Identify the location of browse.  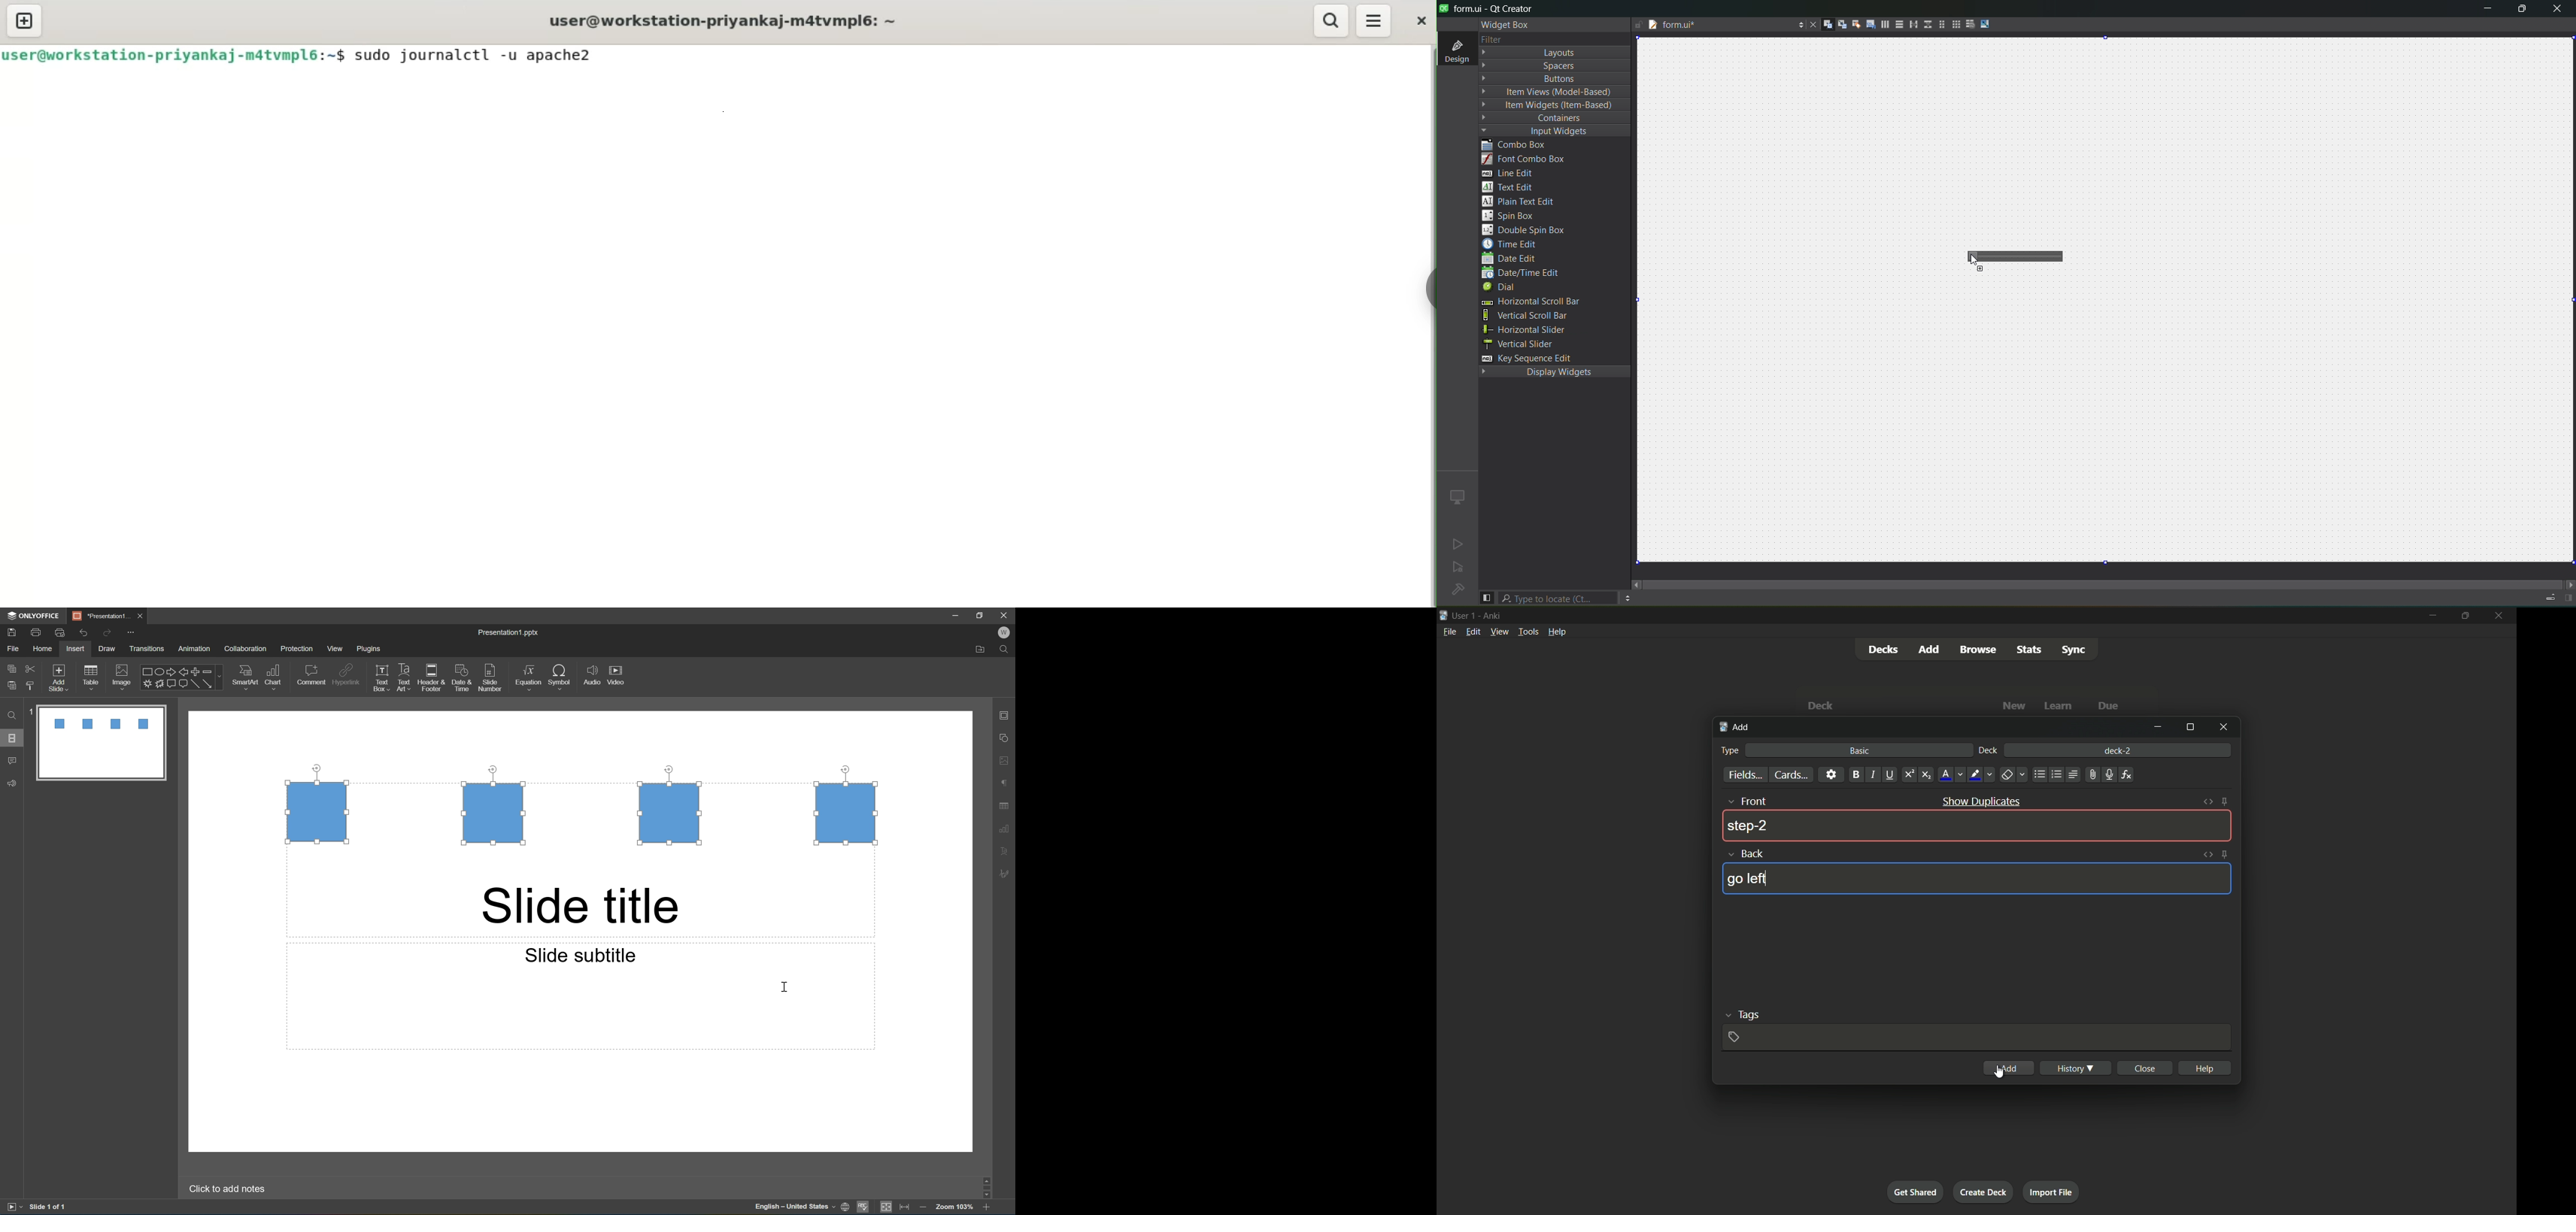
(1979, 650).